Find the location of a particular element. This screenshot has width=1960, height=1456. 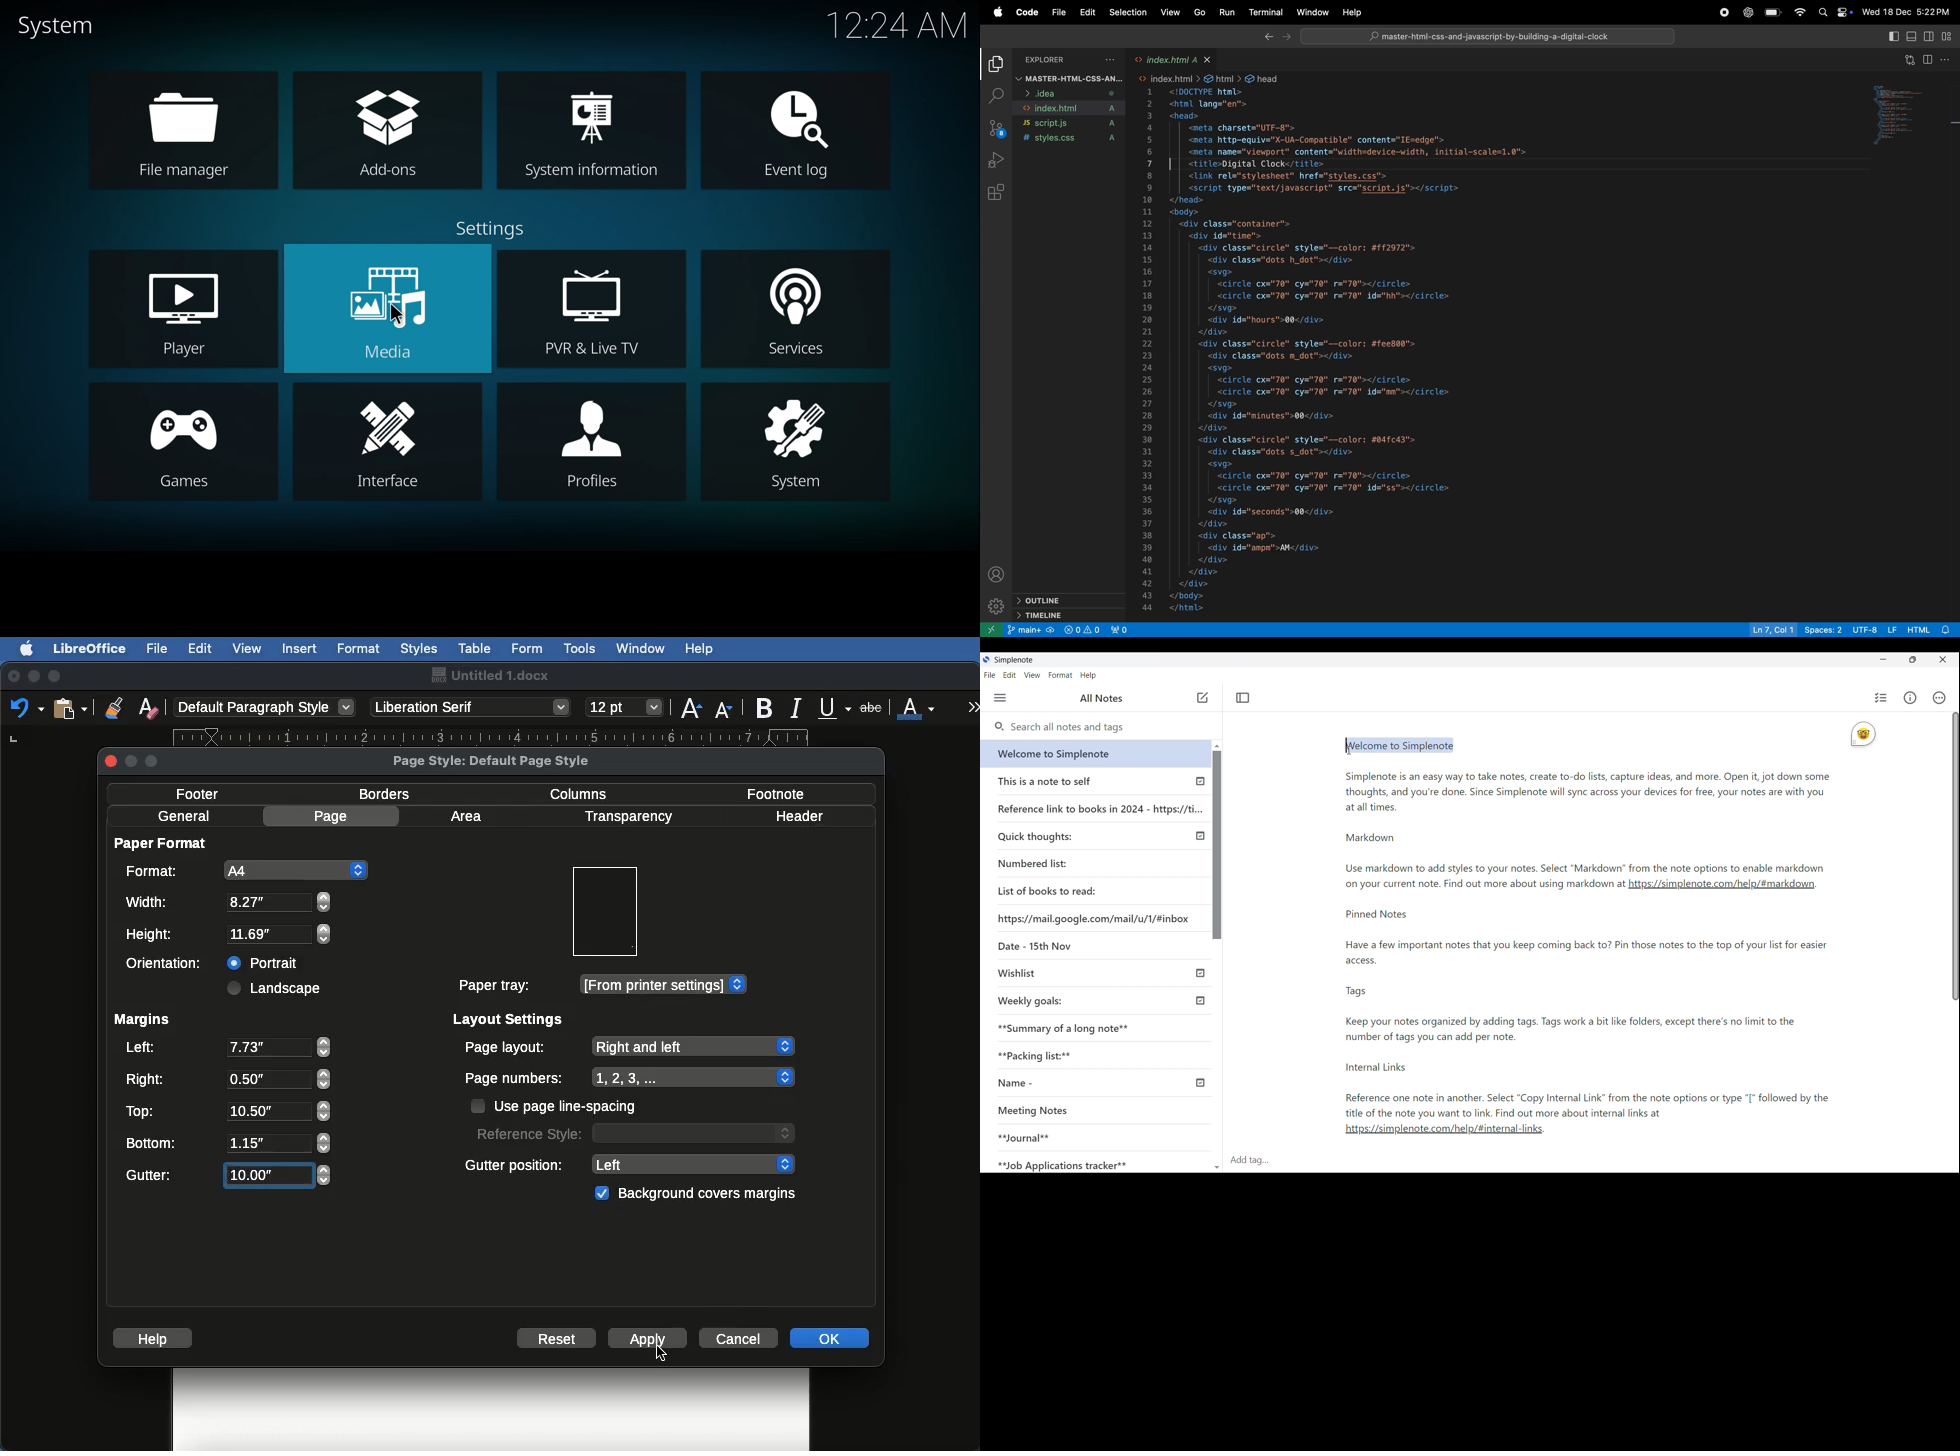

apple widgets is located at coordinates (1835, 12).